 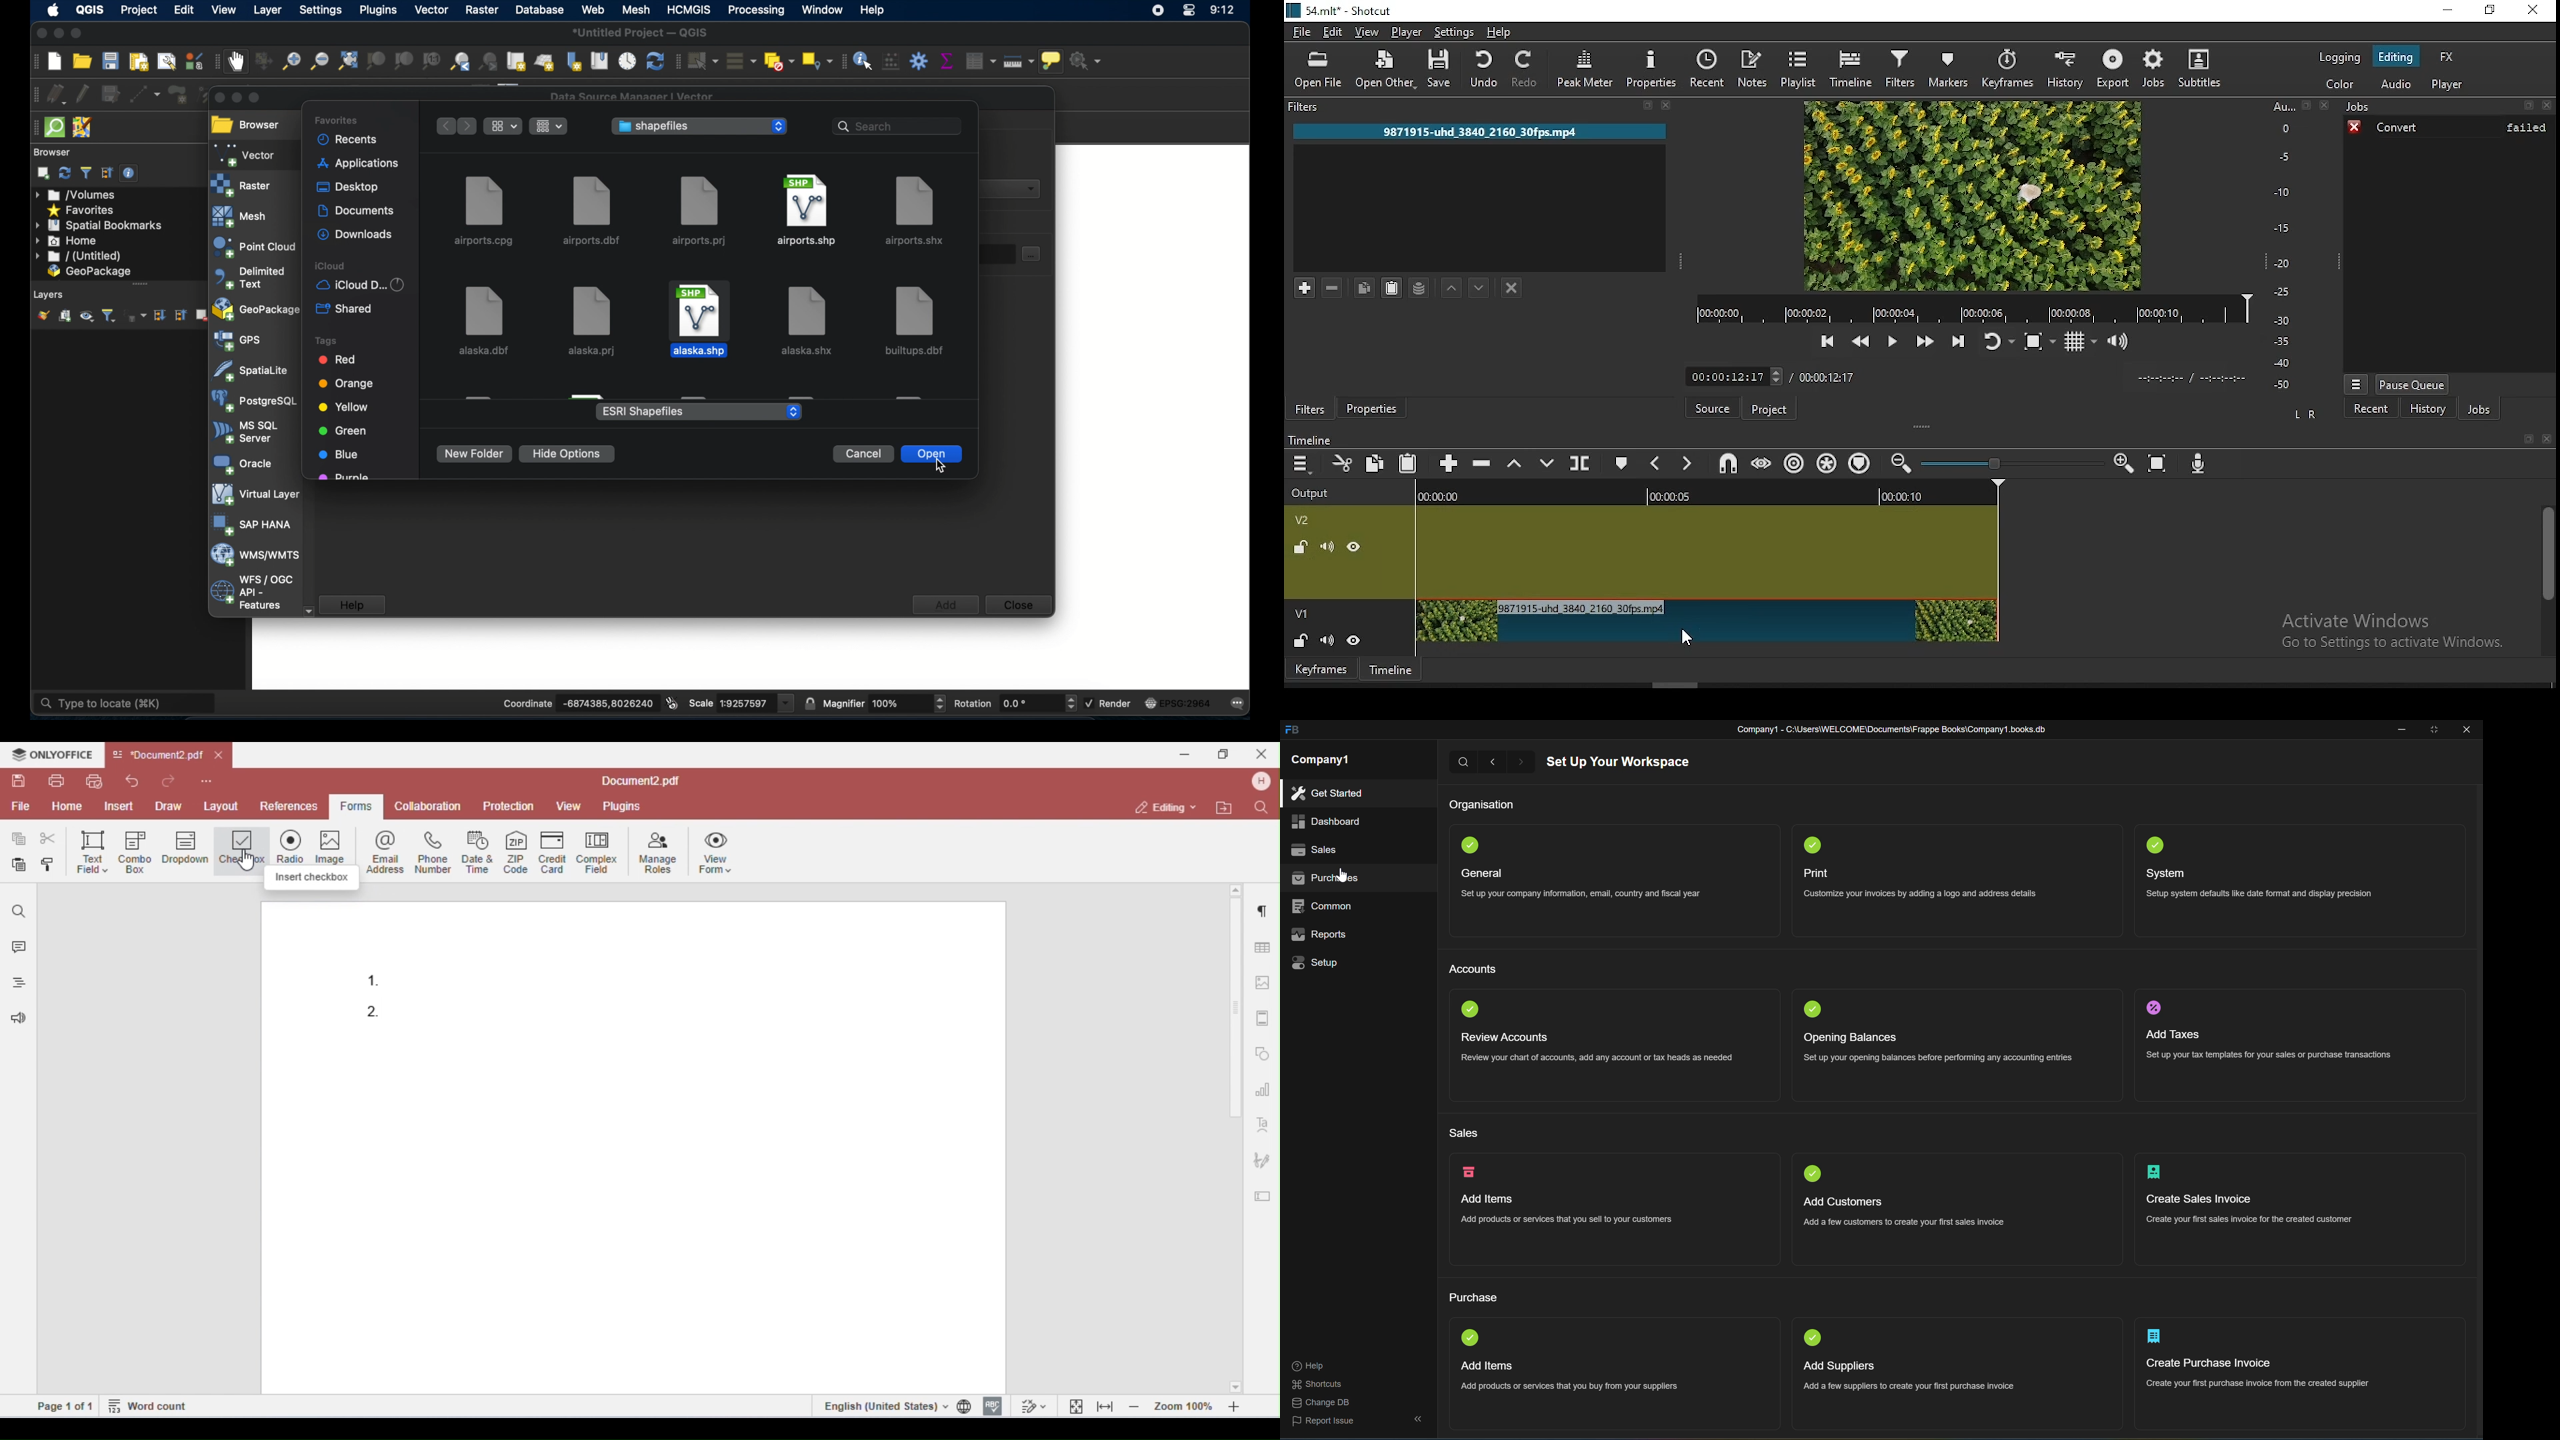 What do you see at coordinates (1511, 288) in the screenshot?
I see `deselect filter` at bounding box center [1511, 288].